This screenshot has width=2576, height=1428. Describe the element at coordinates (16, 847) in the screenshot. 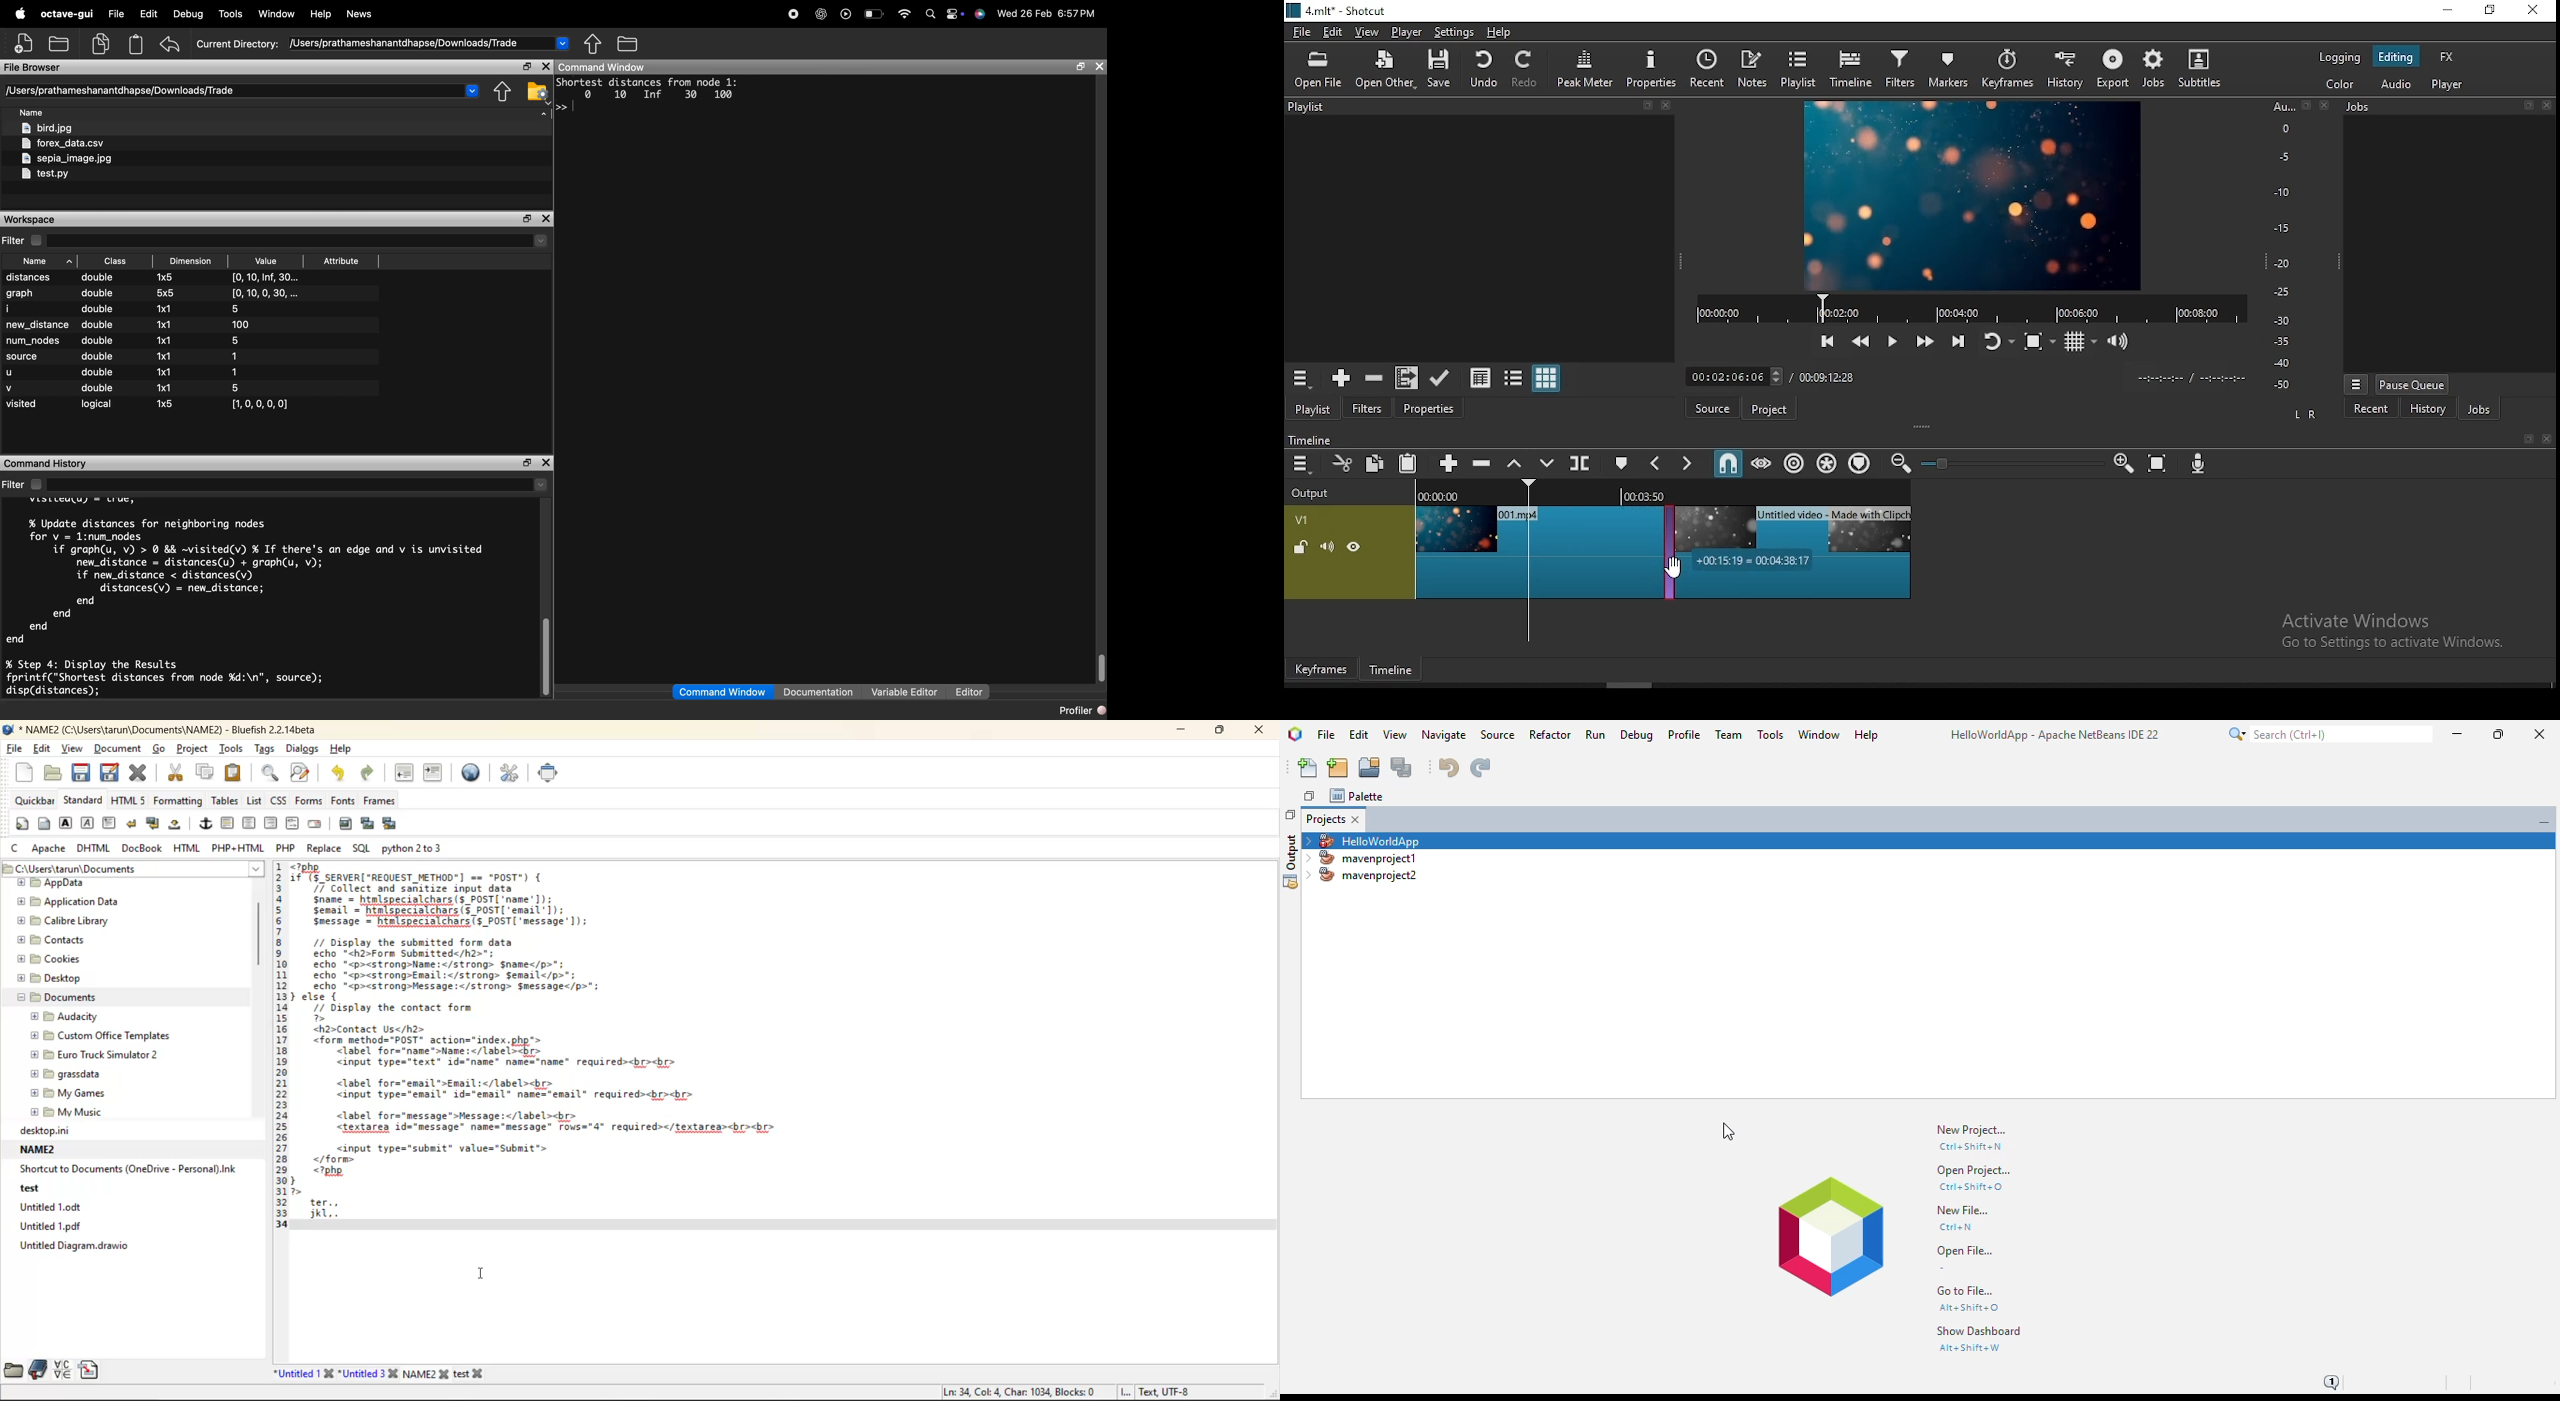

I see `c` at that location.